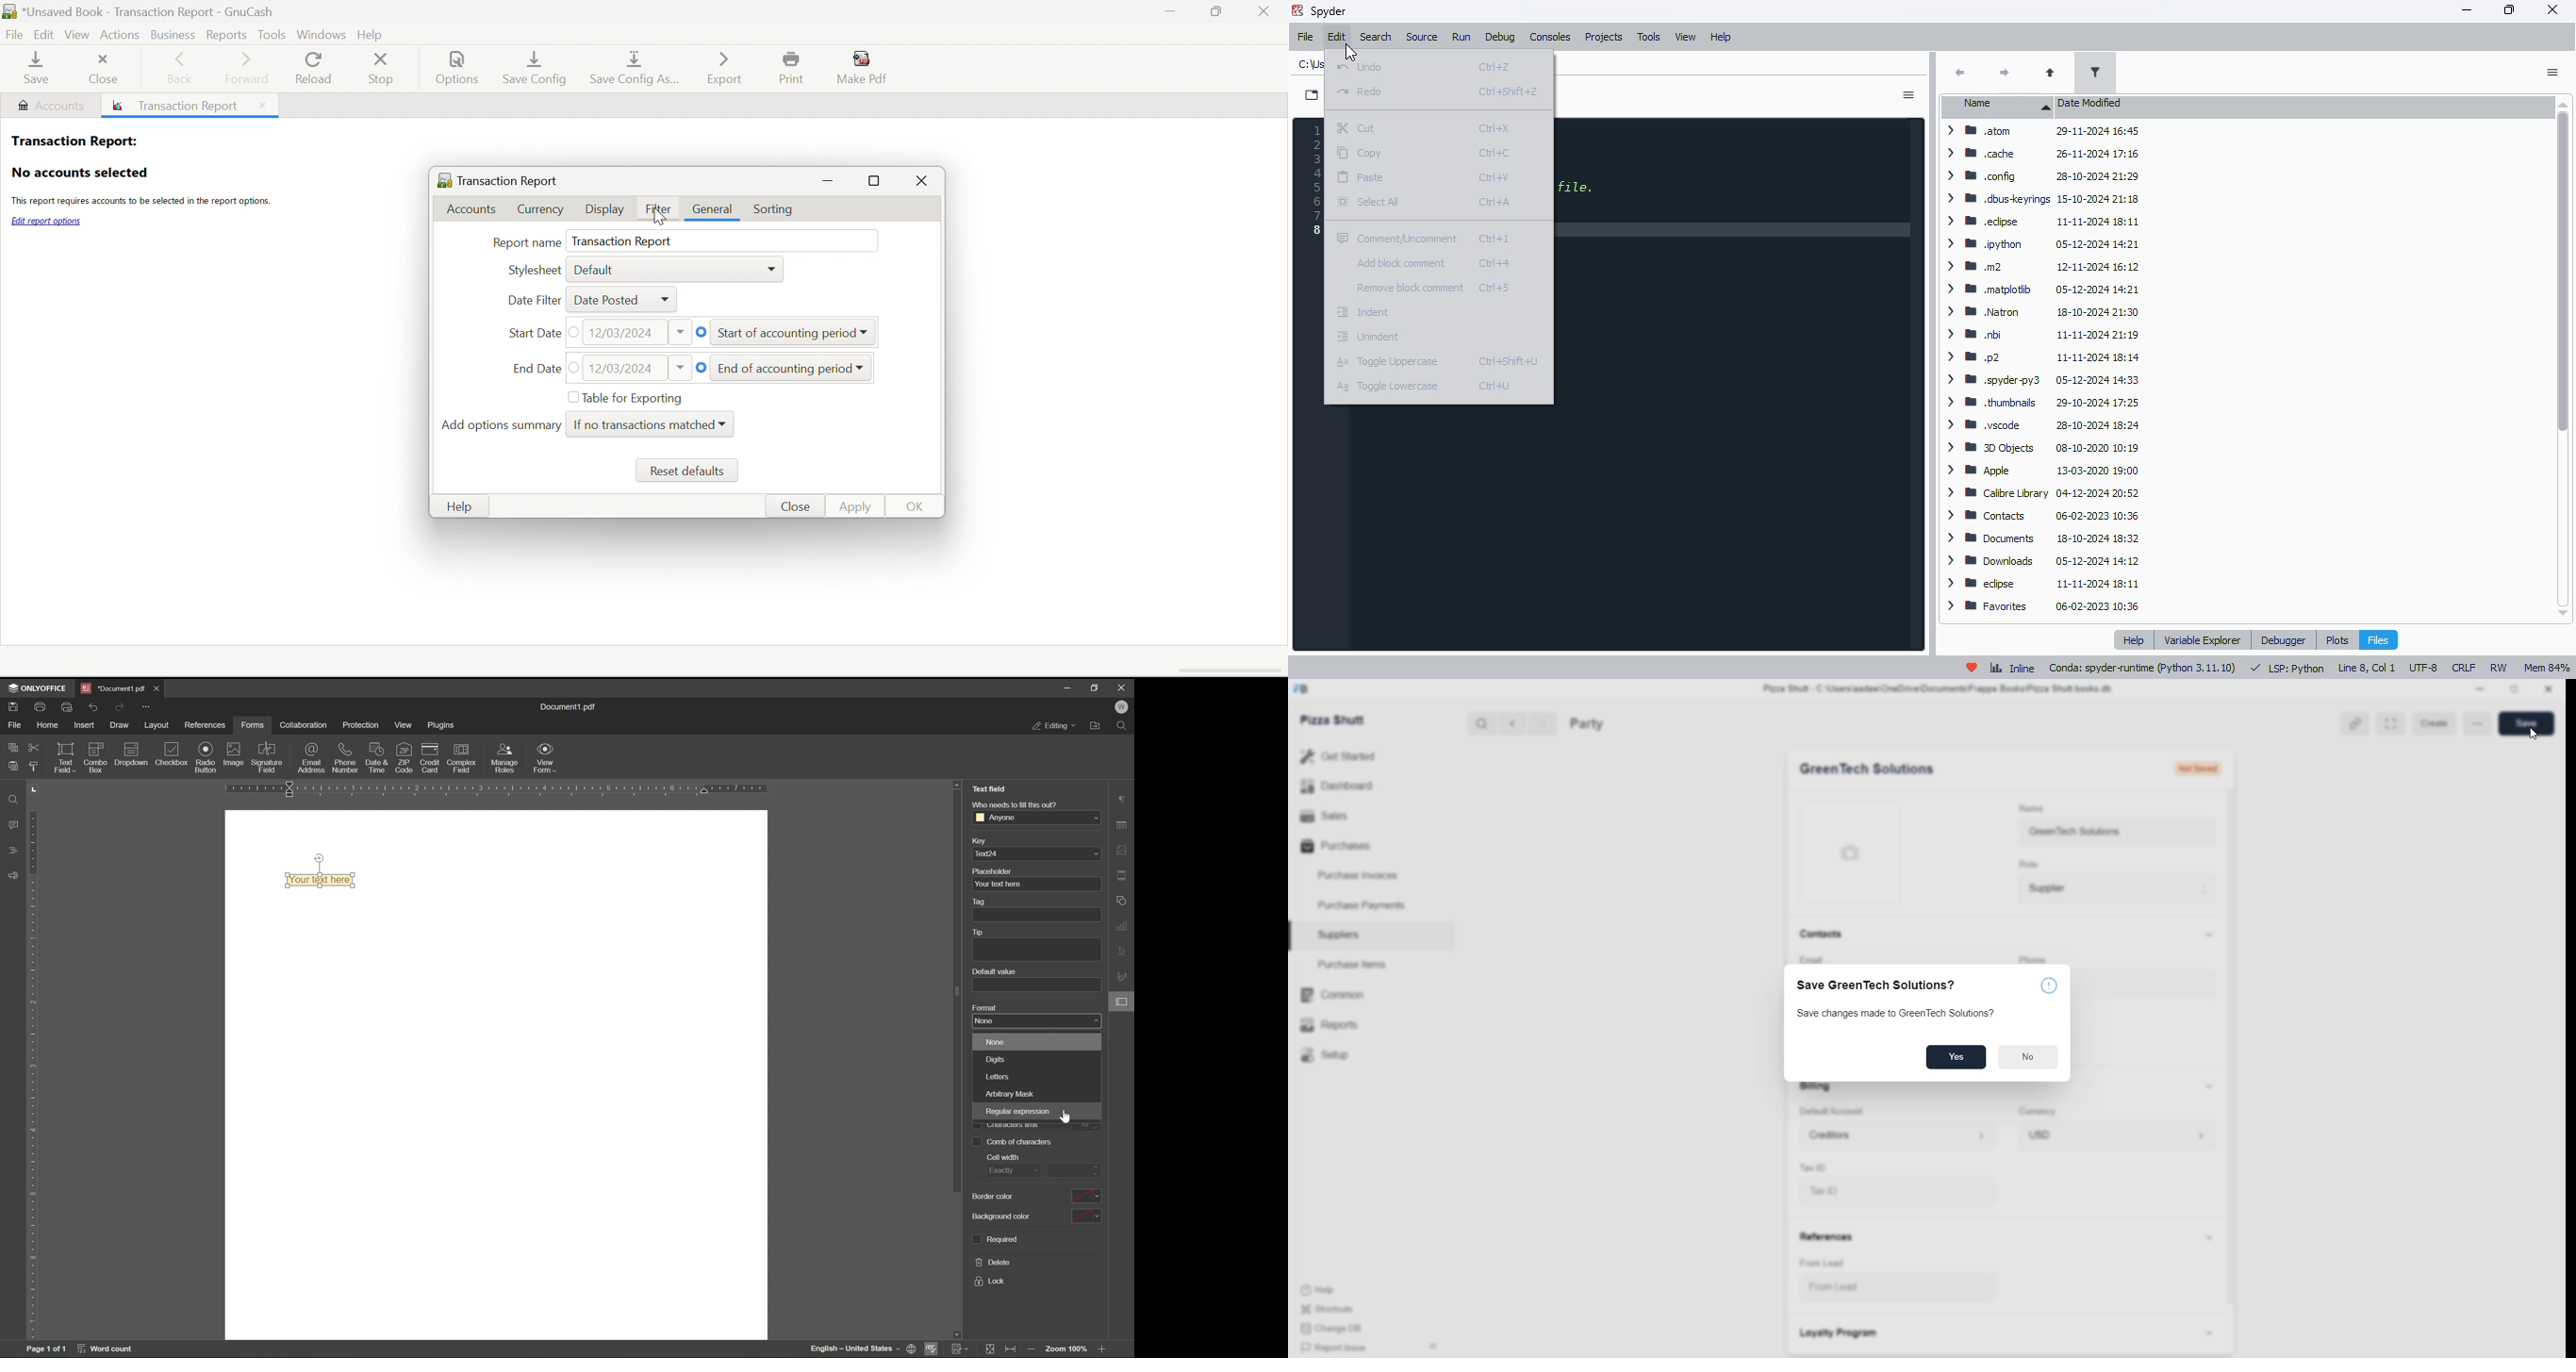 This screenshot has width=2576, height=1372. What do you see at coordinates (1494, 386) in the screenshot?
I see `shortcut for toggle lowercase` at bounding box center [1494, 386].